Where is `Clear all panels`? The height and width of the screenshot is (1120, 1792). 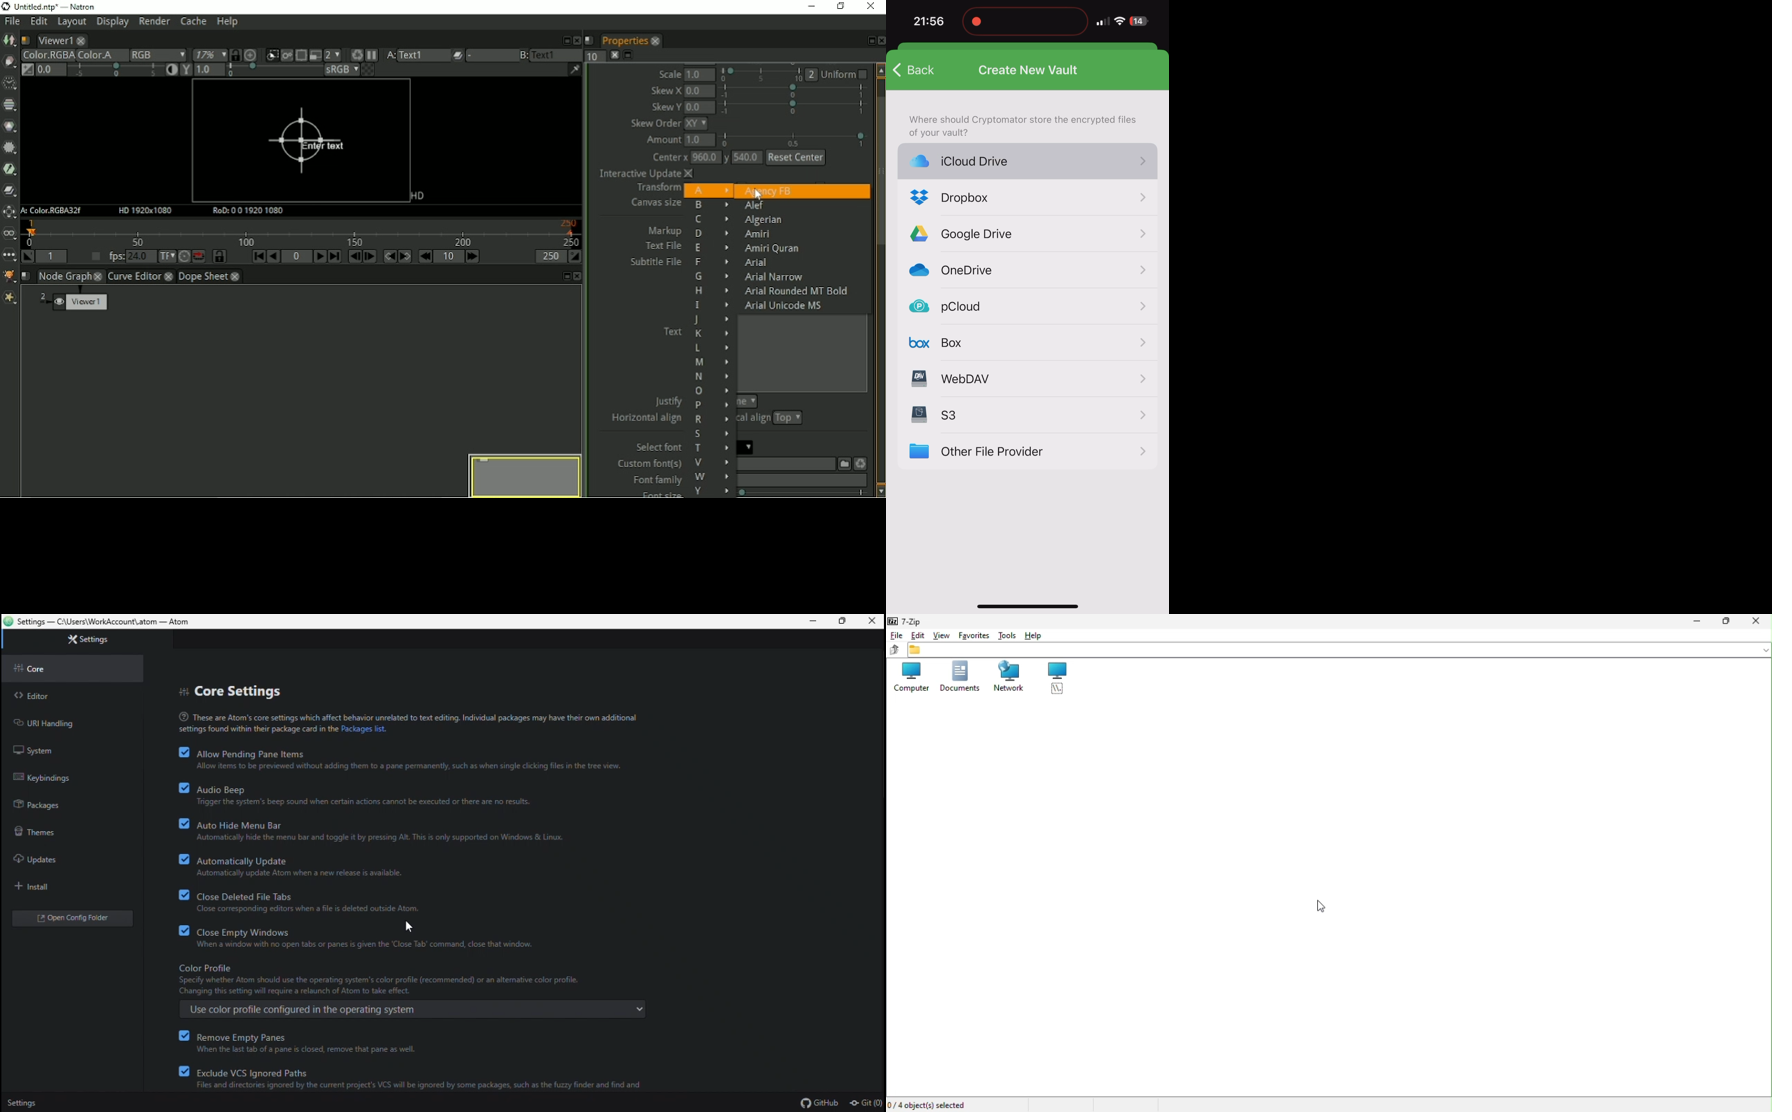
Clear all panels is located at coordinates (614, 55).